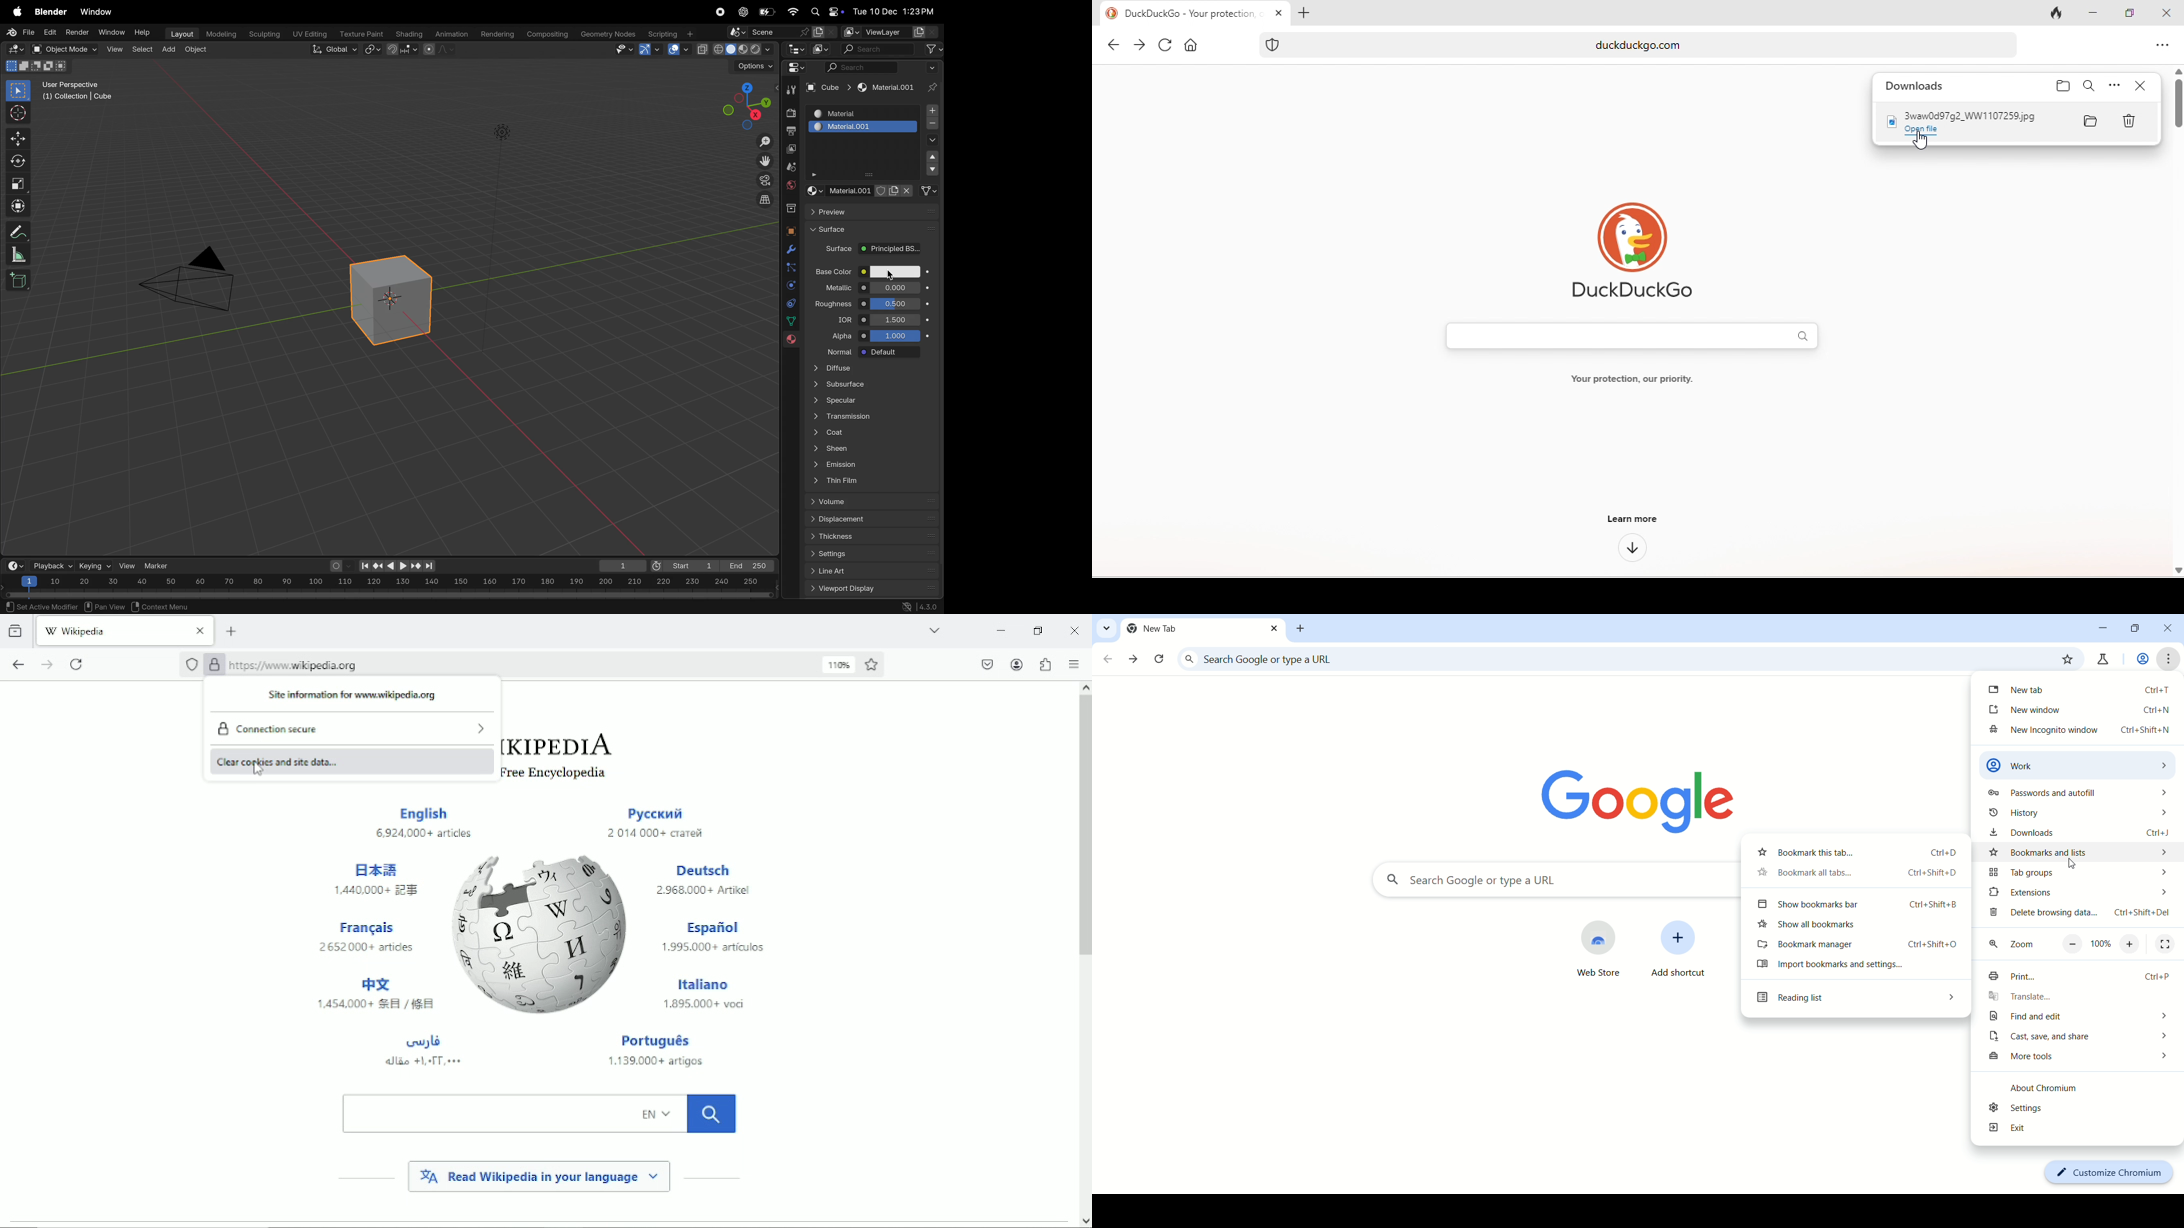  What do you see at coordinates (2143, 87) in the screenshot?
I see `close` at bounding box center [2143, 87].